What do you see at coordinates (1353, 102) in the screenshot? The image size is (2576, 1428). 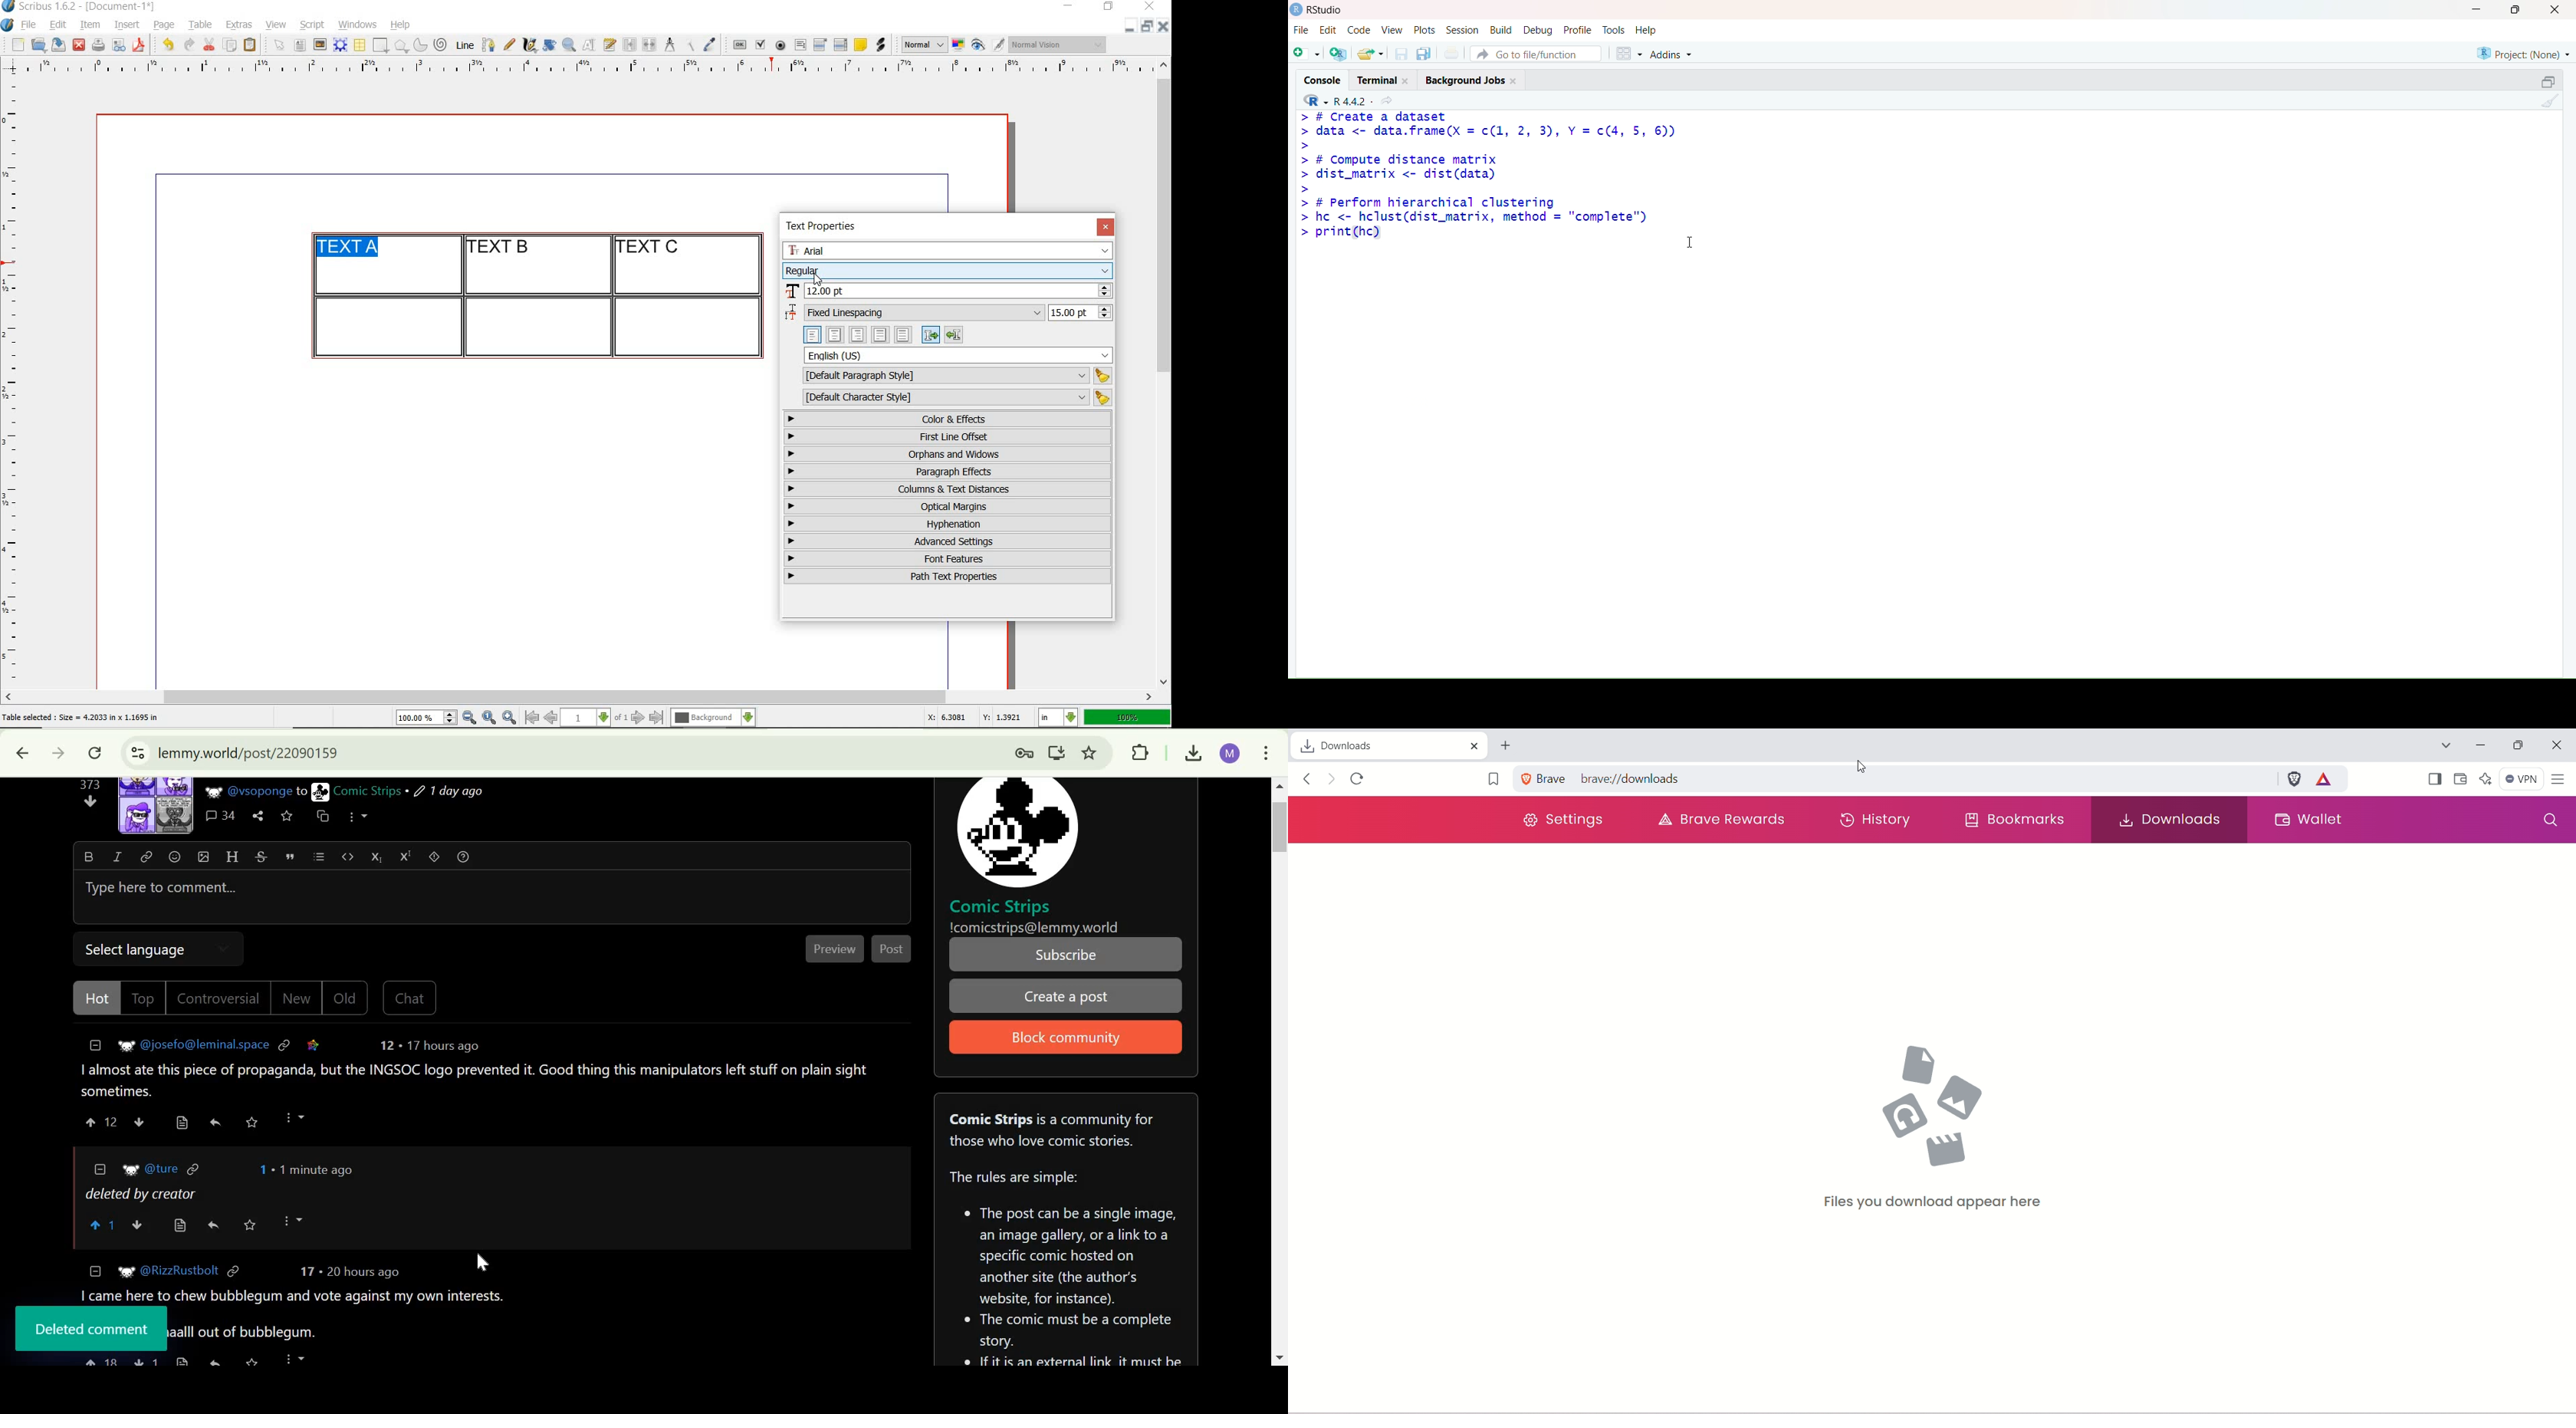 I see `R .4.4.2~/` at bounding box center [1353, 102].